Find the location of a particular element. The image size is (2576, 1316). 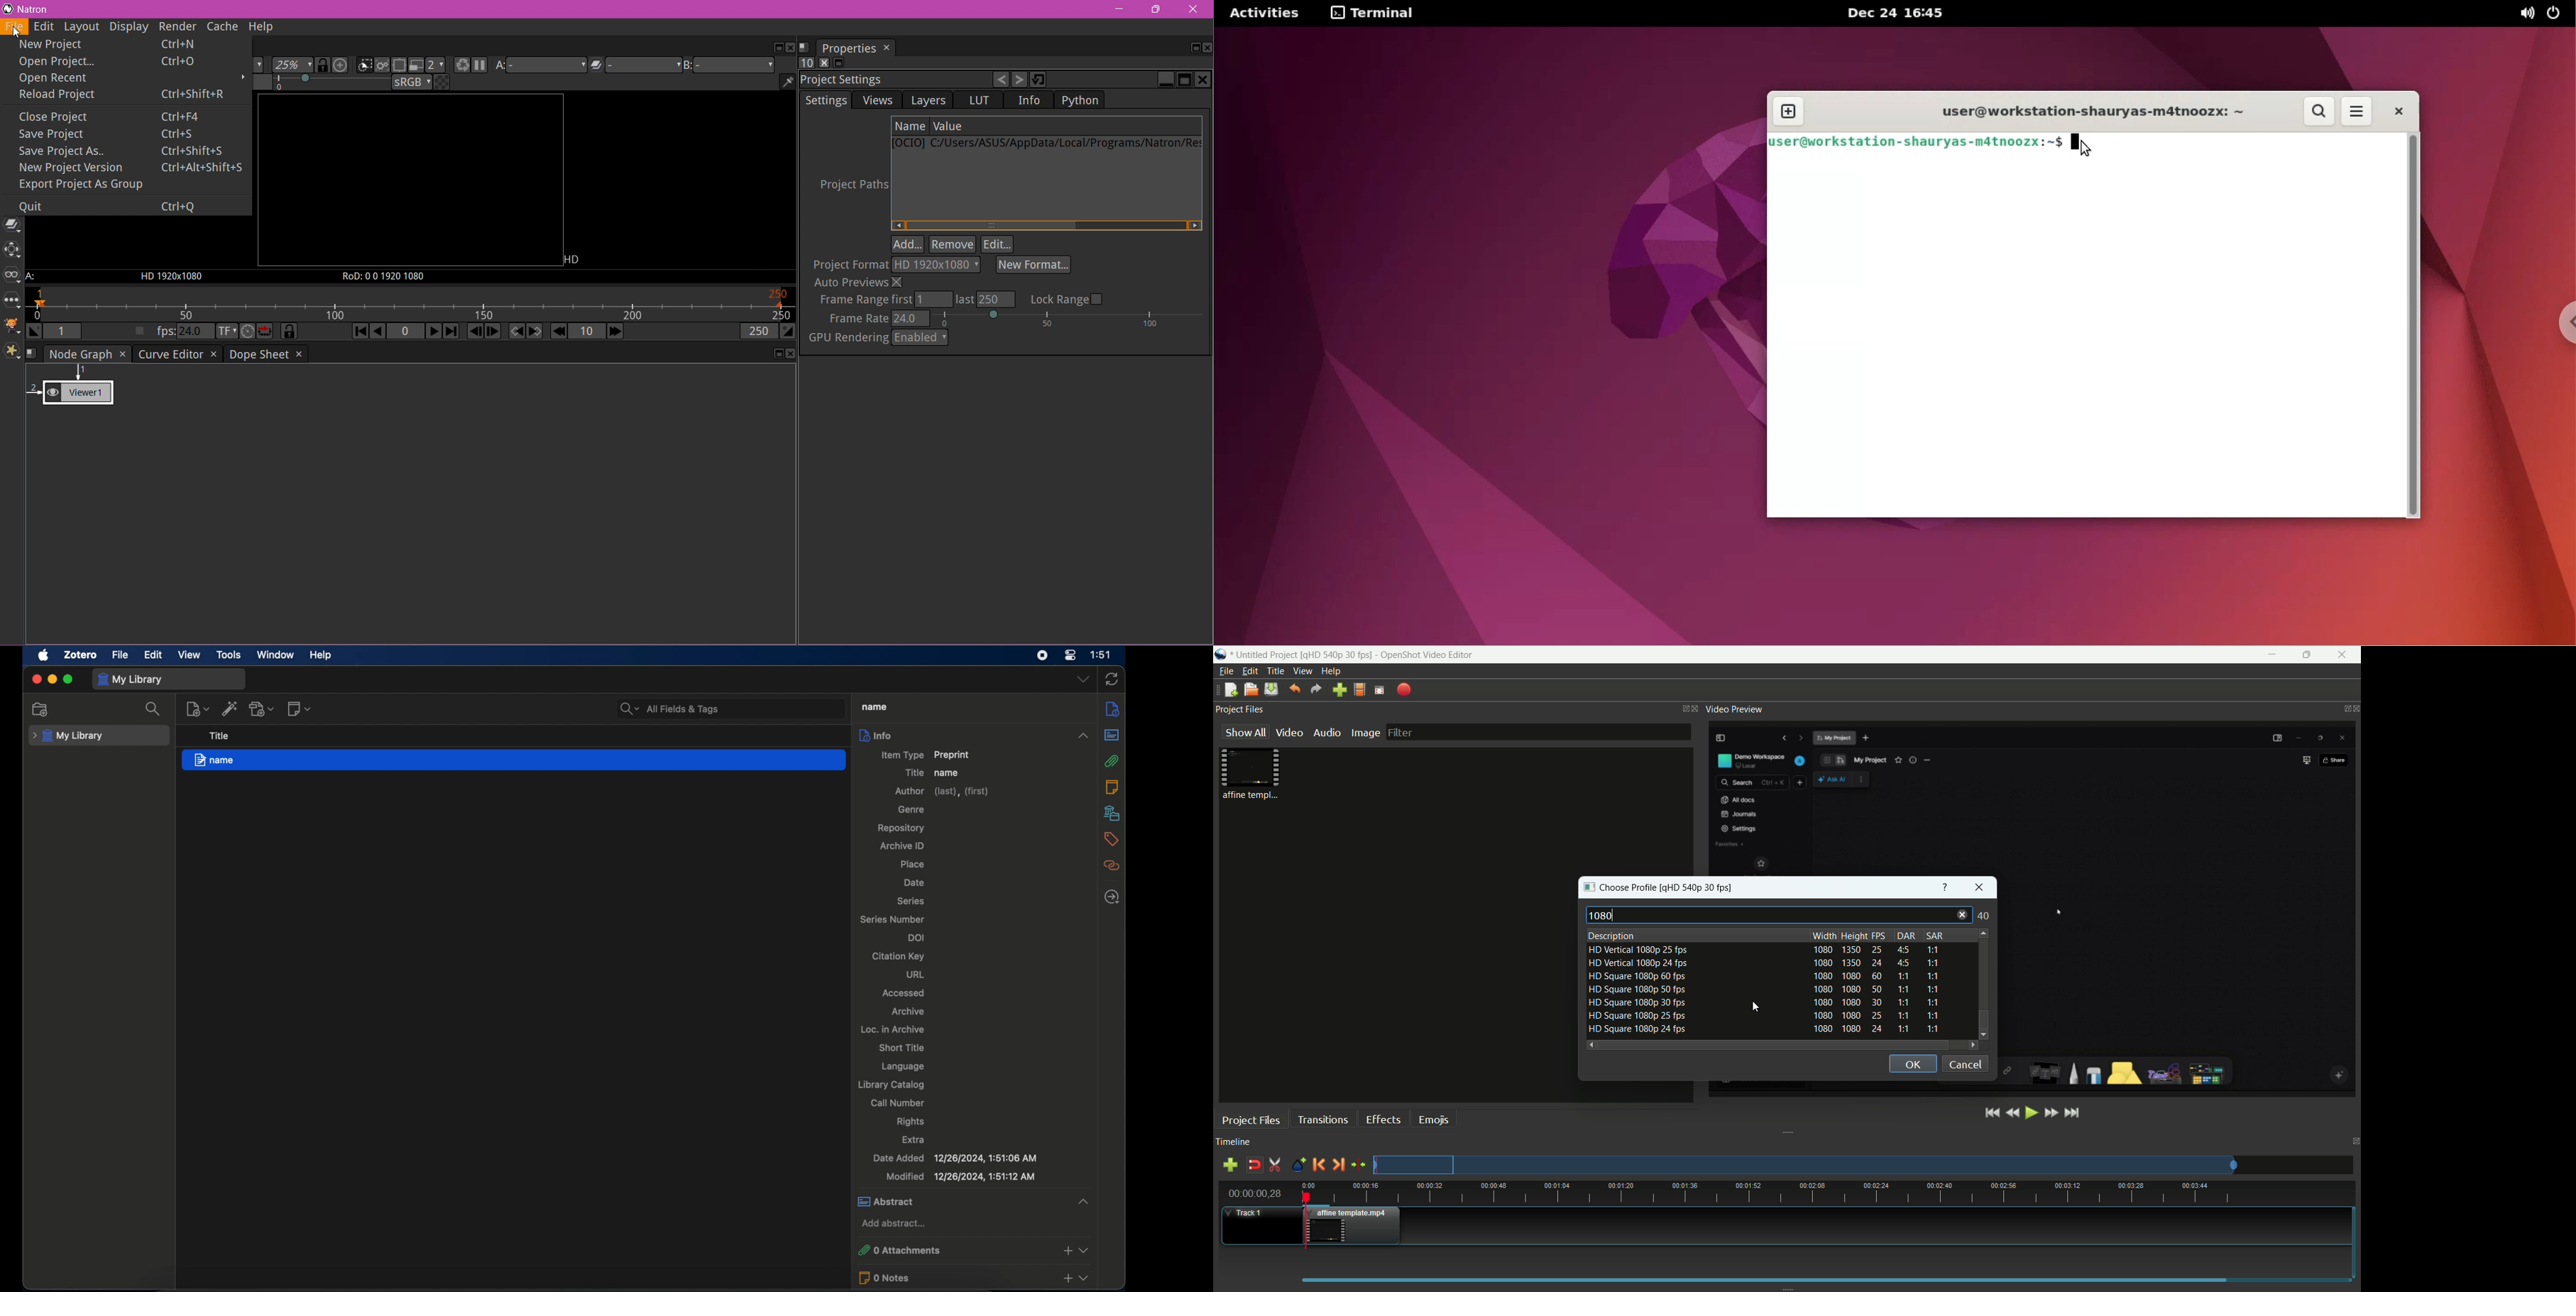

When checked, the viewer will render the image in its entirety and not just the visible portion  is located at coordinates (383, 66).